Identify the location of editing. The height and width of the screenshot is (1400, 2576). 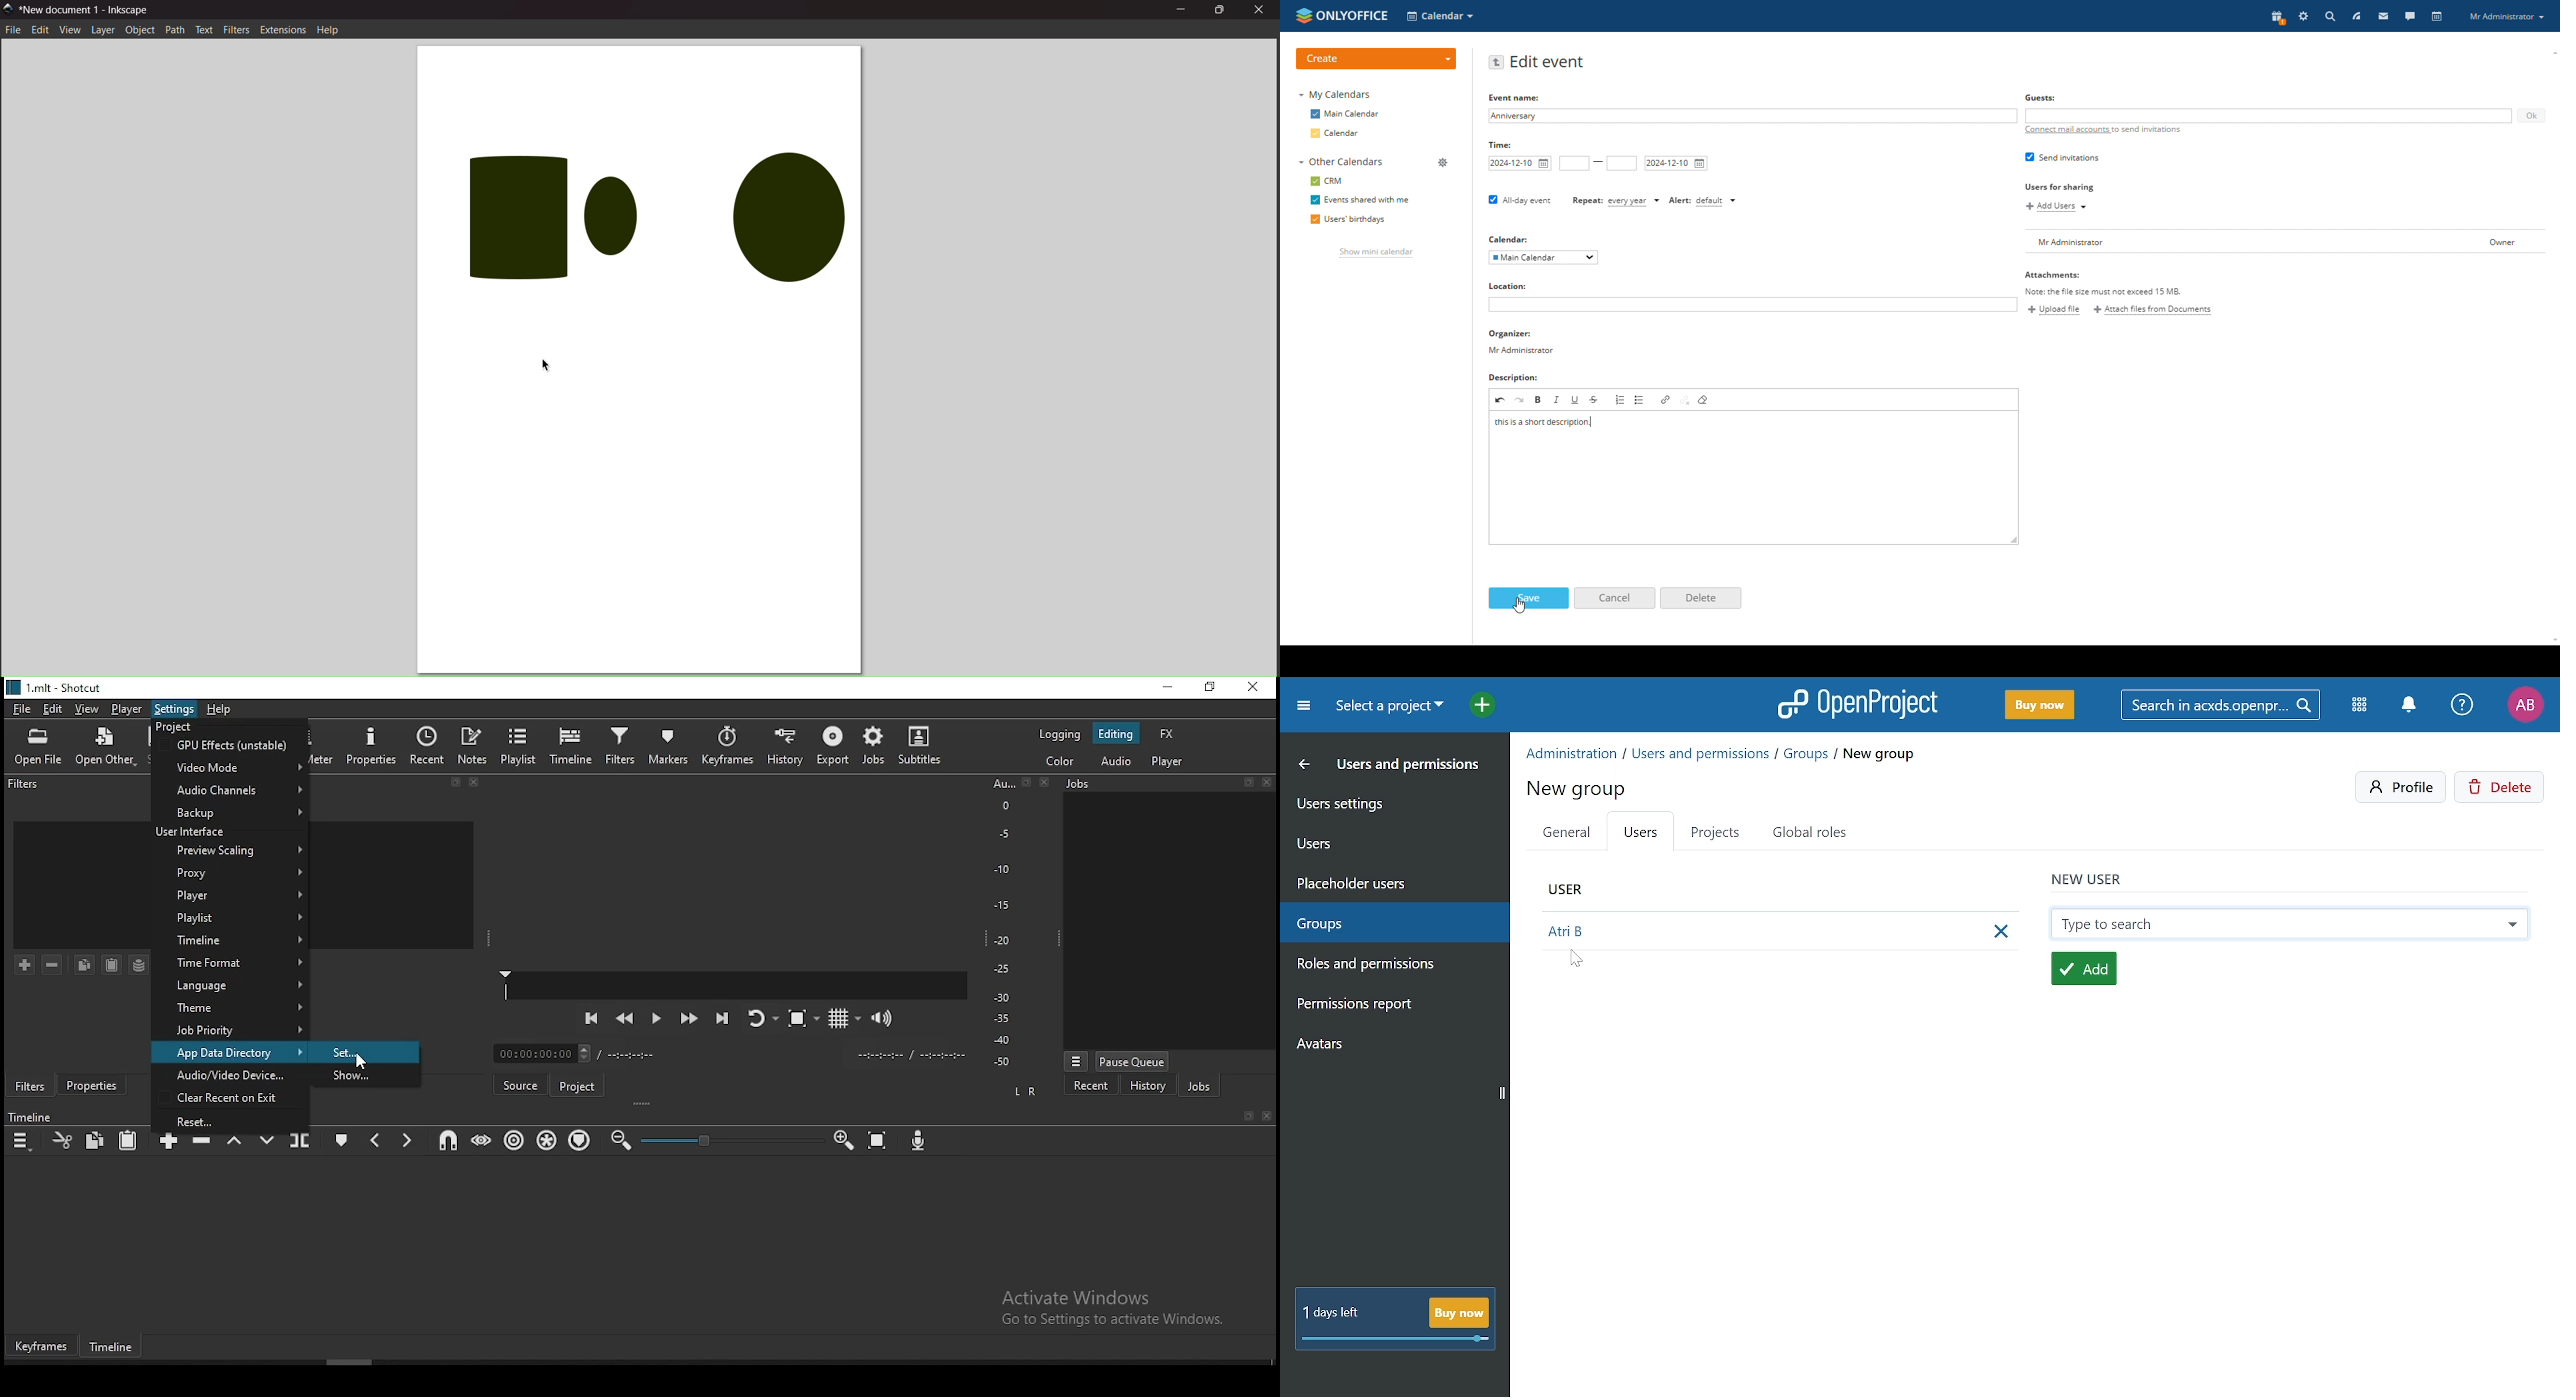
(1119, 734).